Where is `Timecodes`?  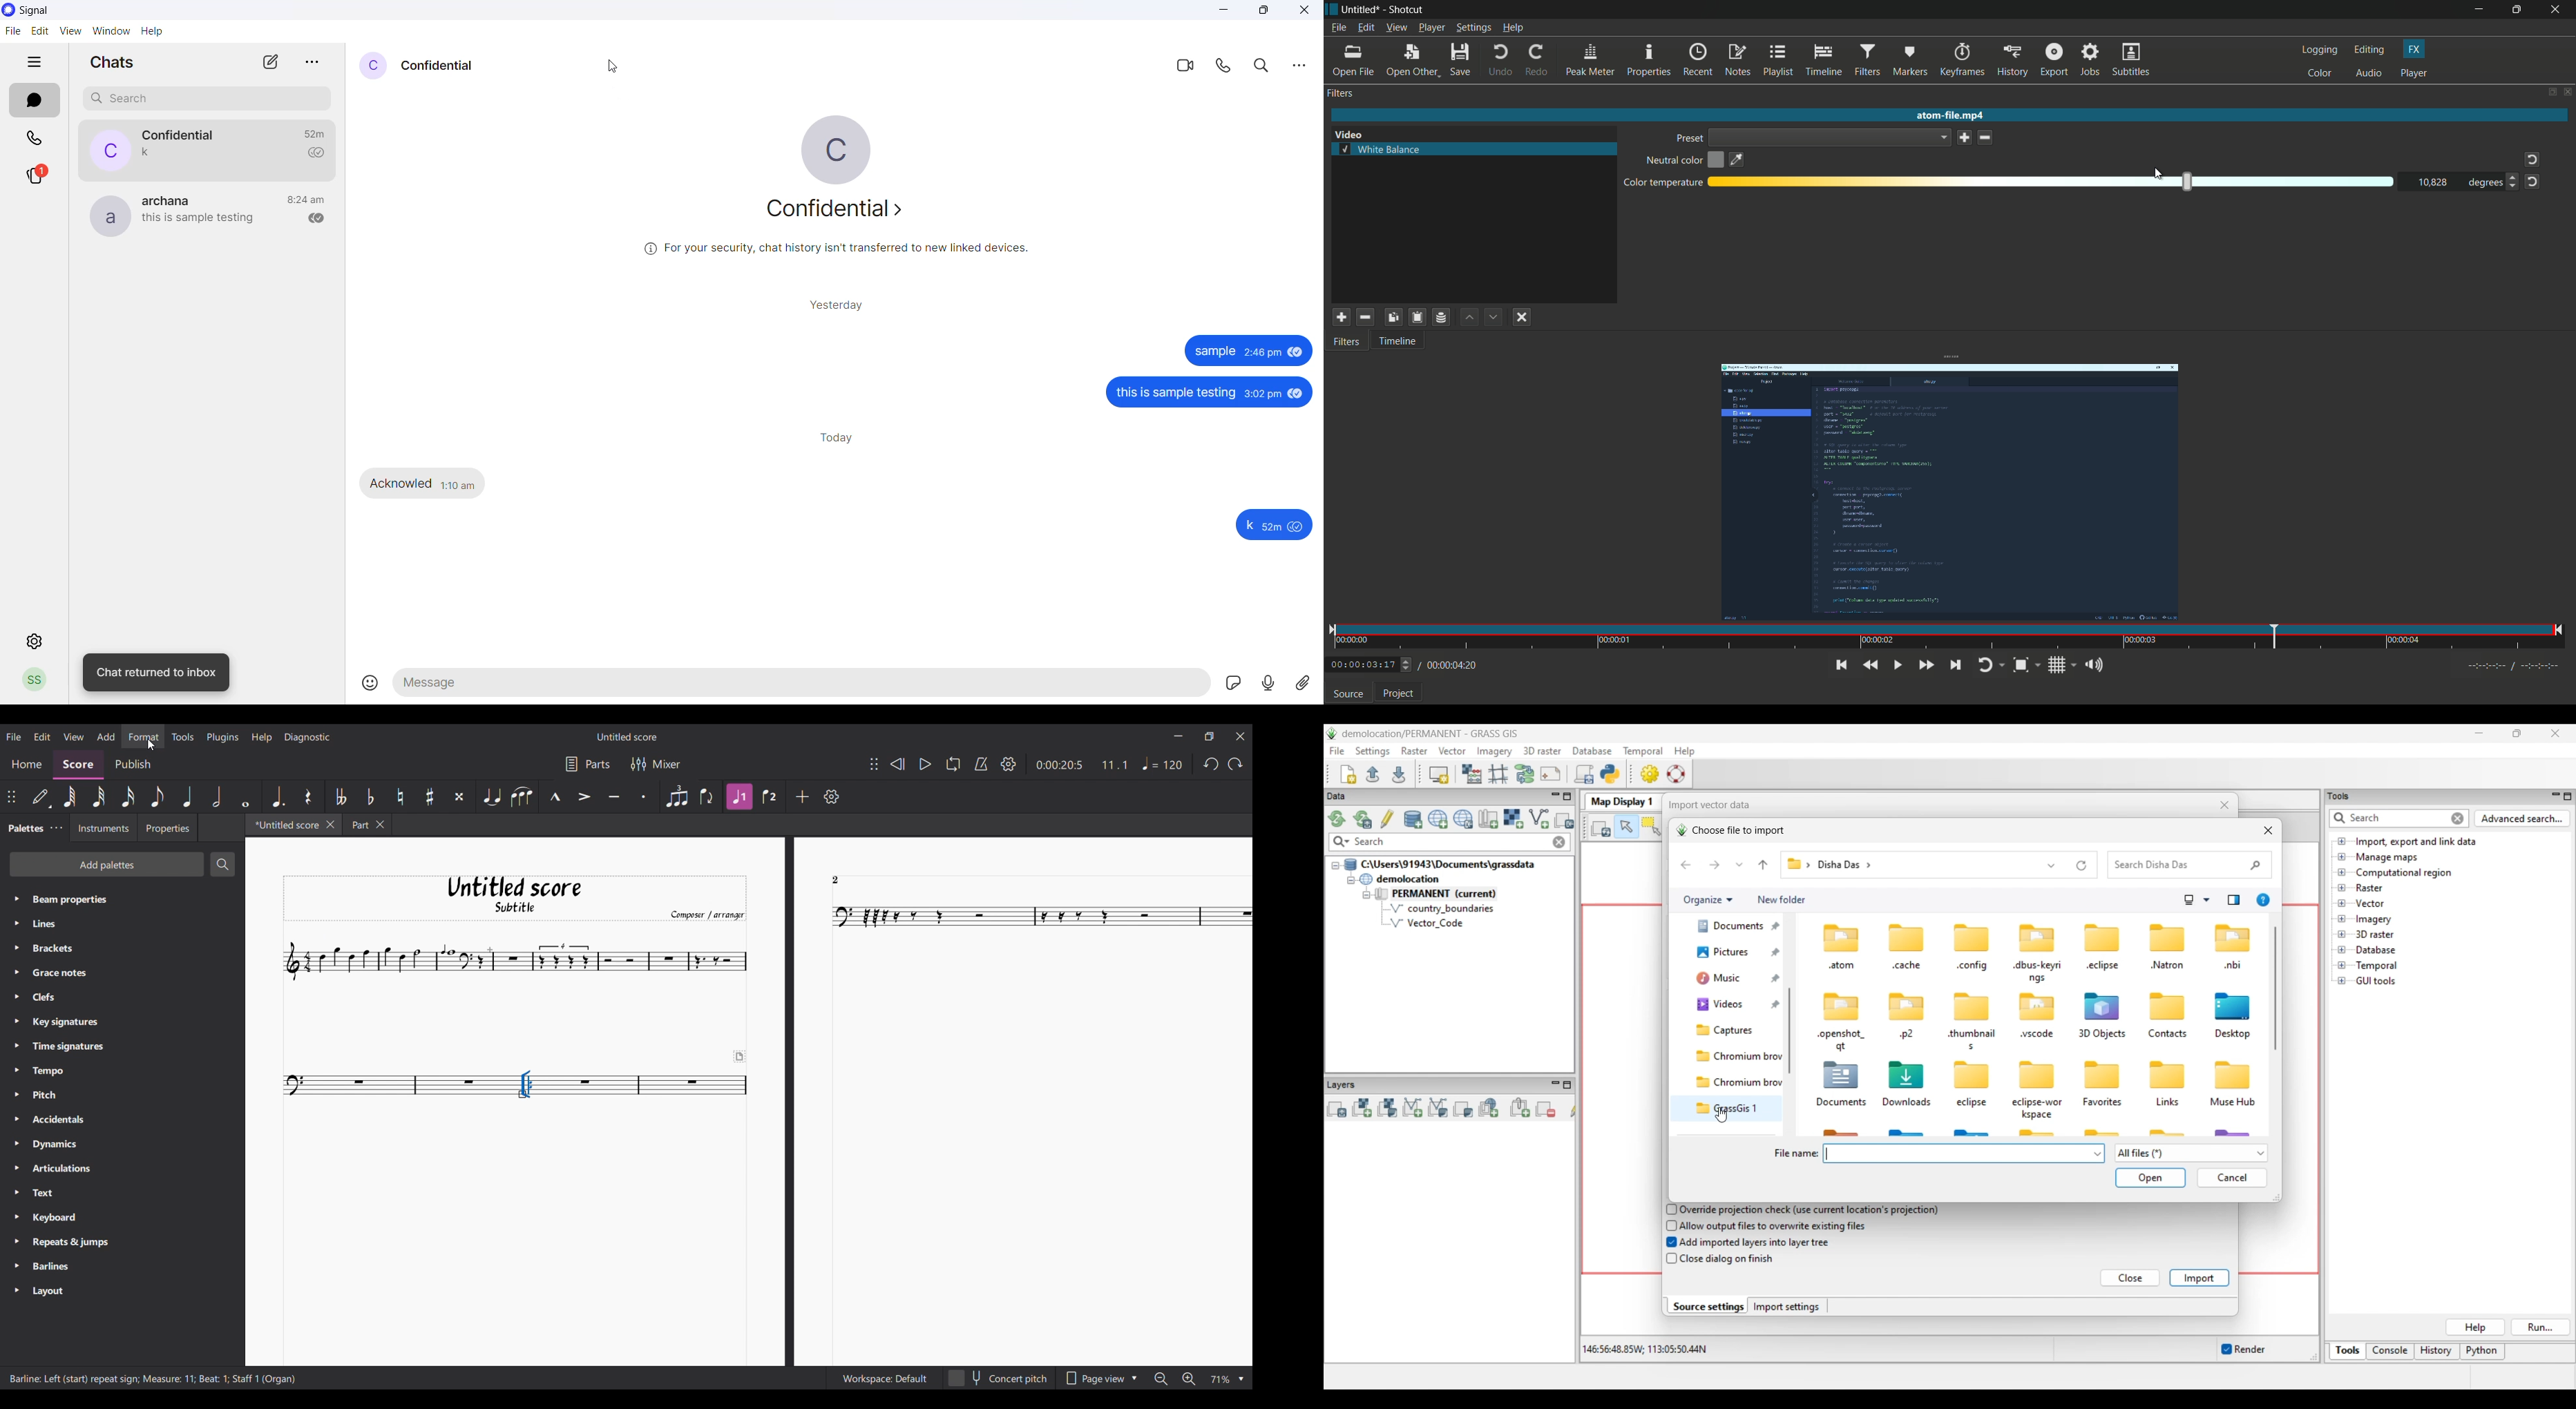
Timecodes is located at coordinates (2505, 665).